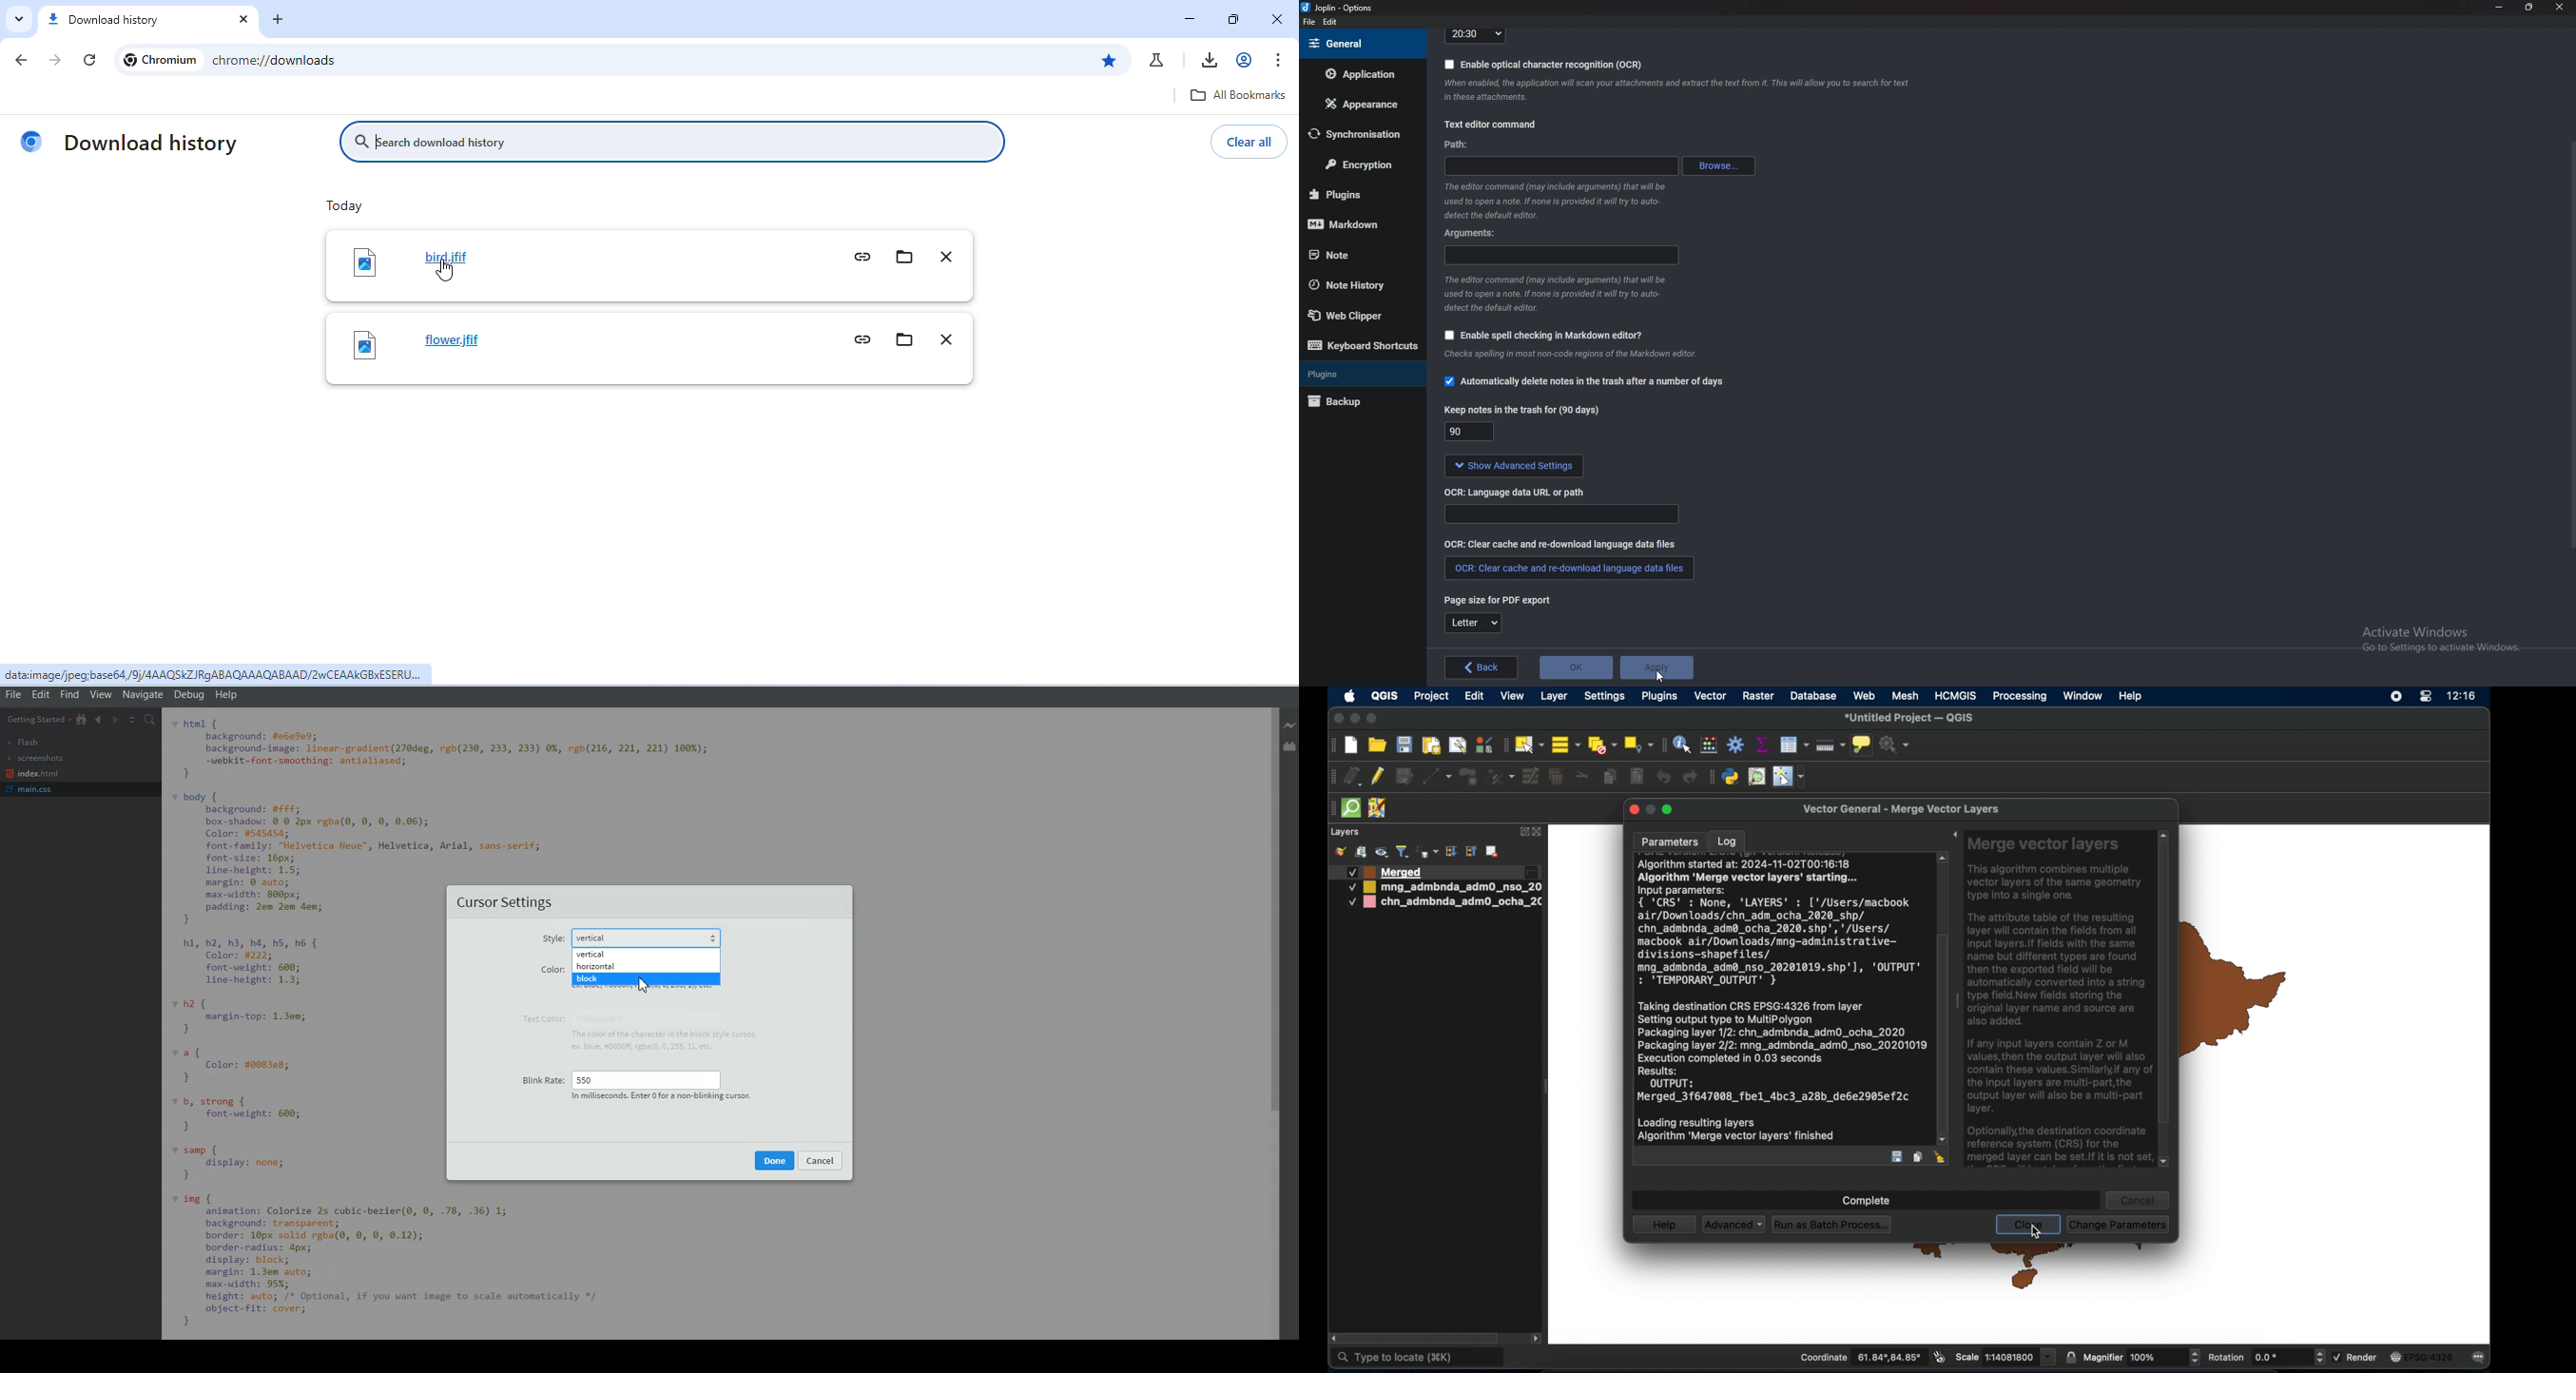  What do you see at coordinates (1861, 744) in the screenshot?
I see `show map tips` at bounding box center [1861, 744].